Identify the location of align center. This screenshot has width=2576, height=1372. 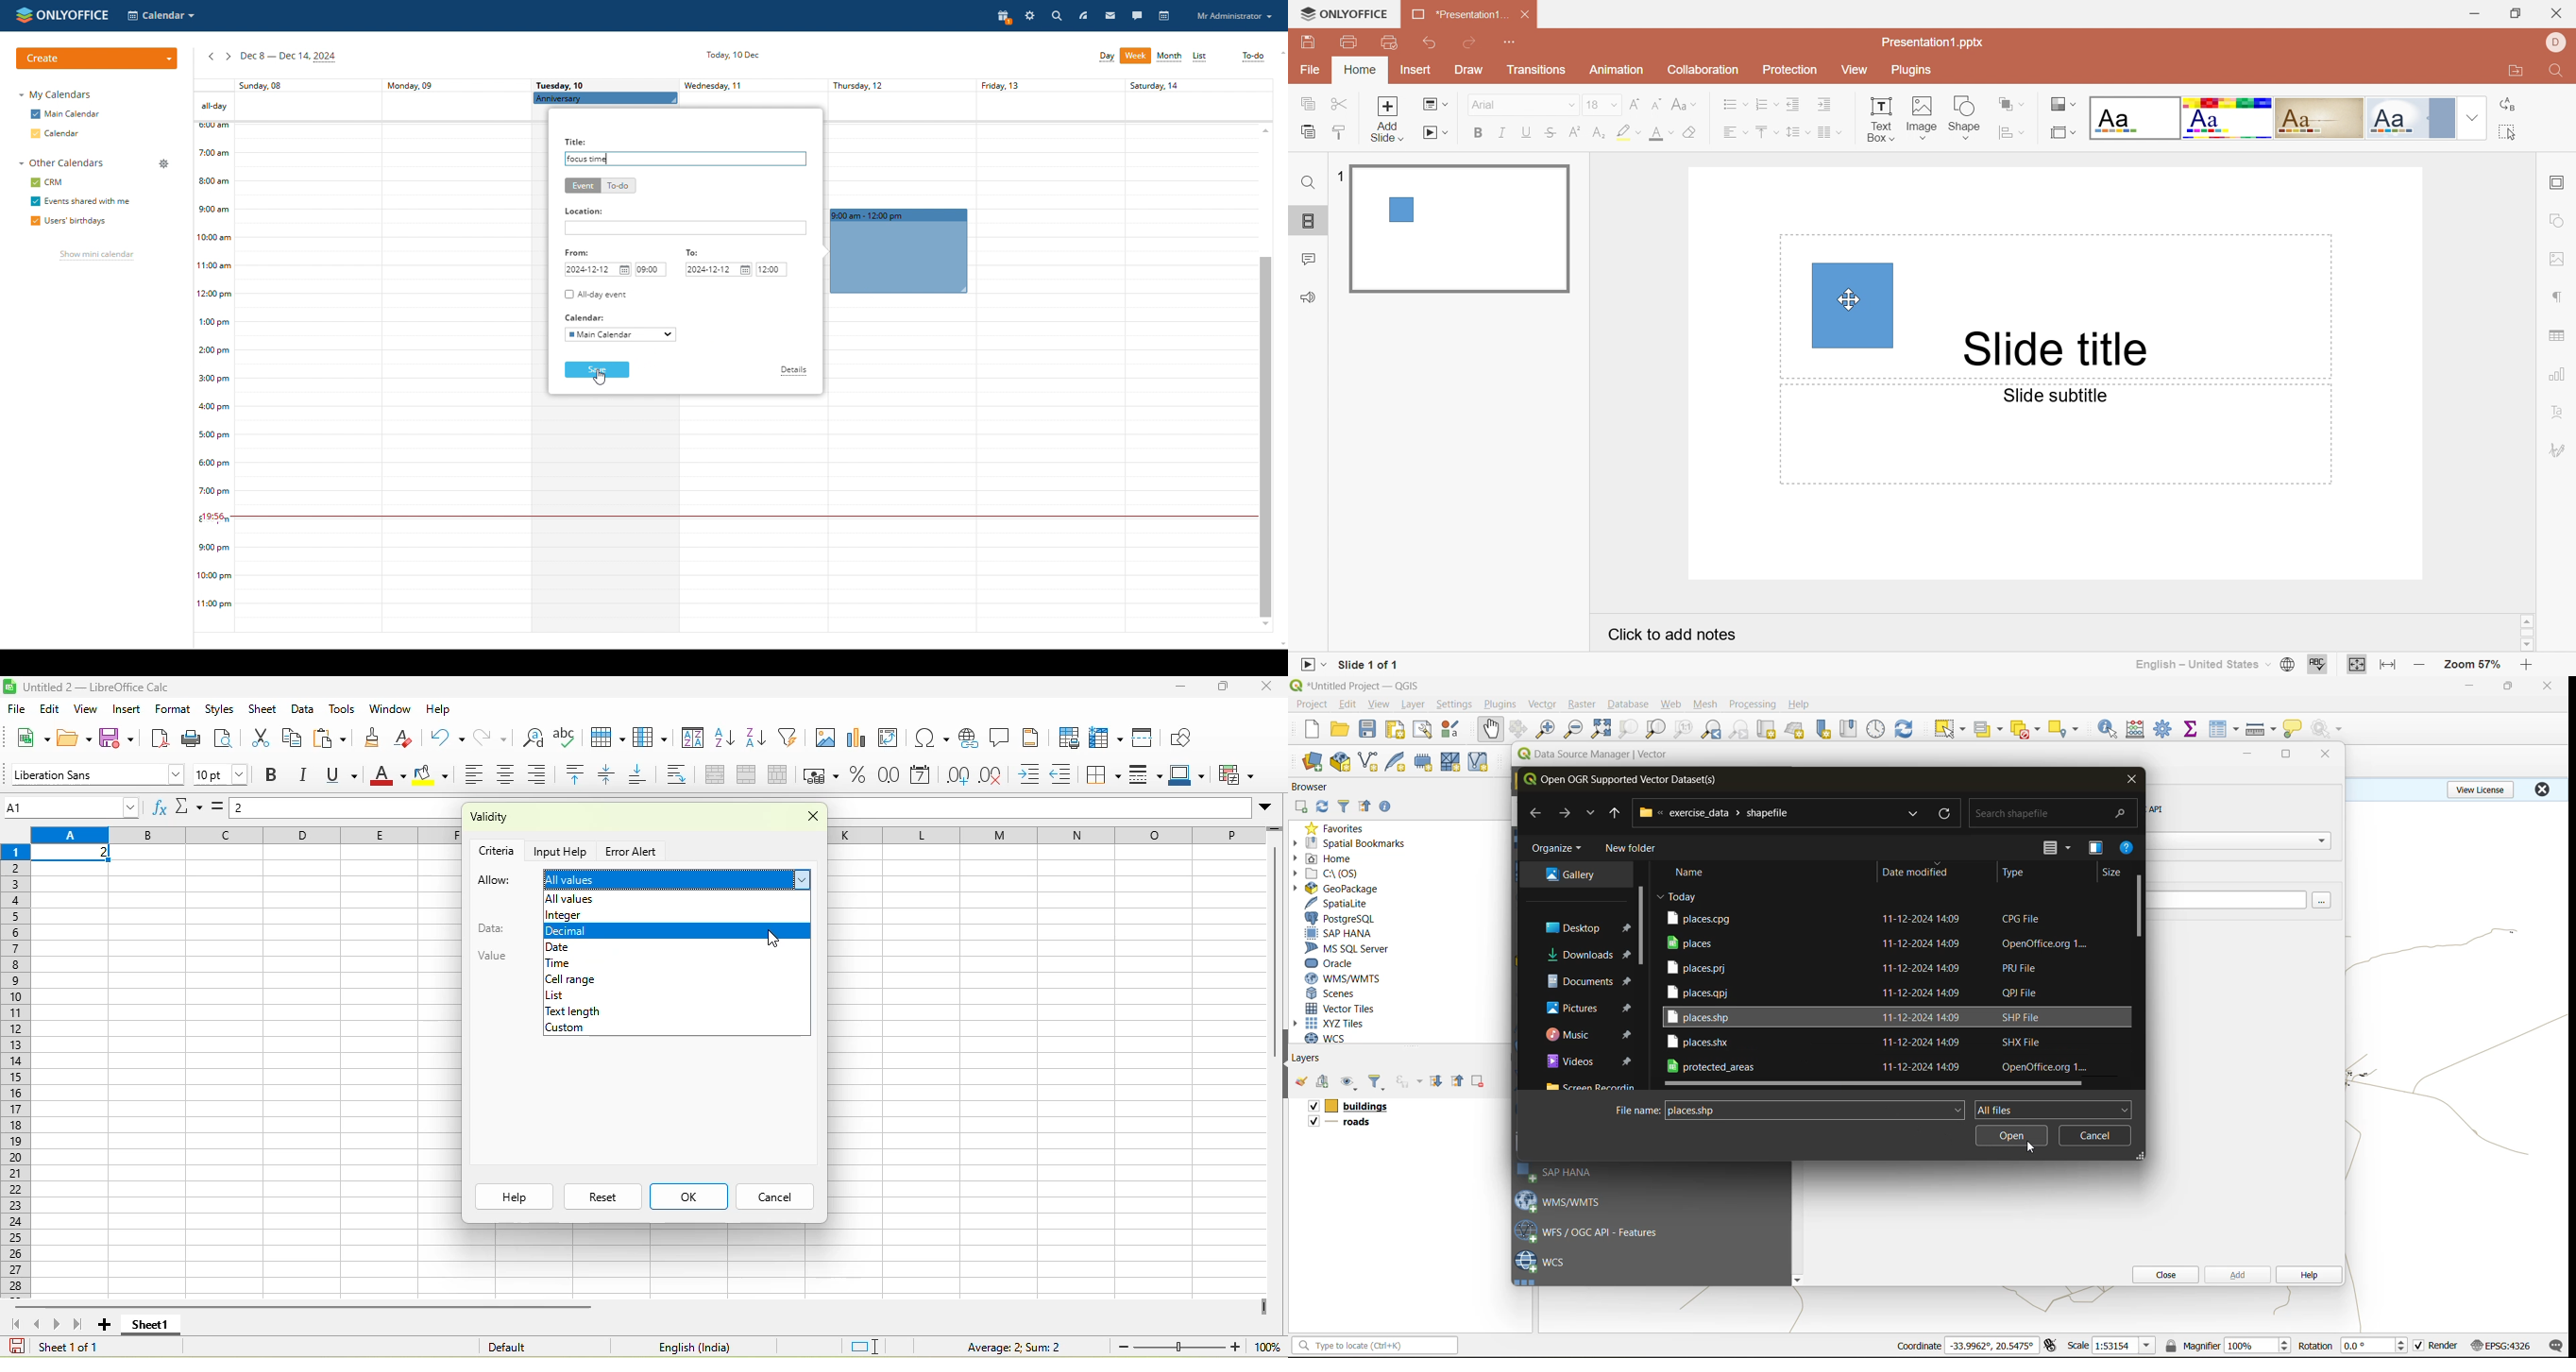
(509, 776).